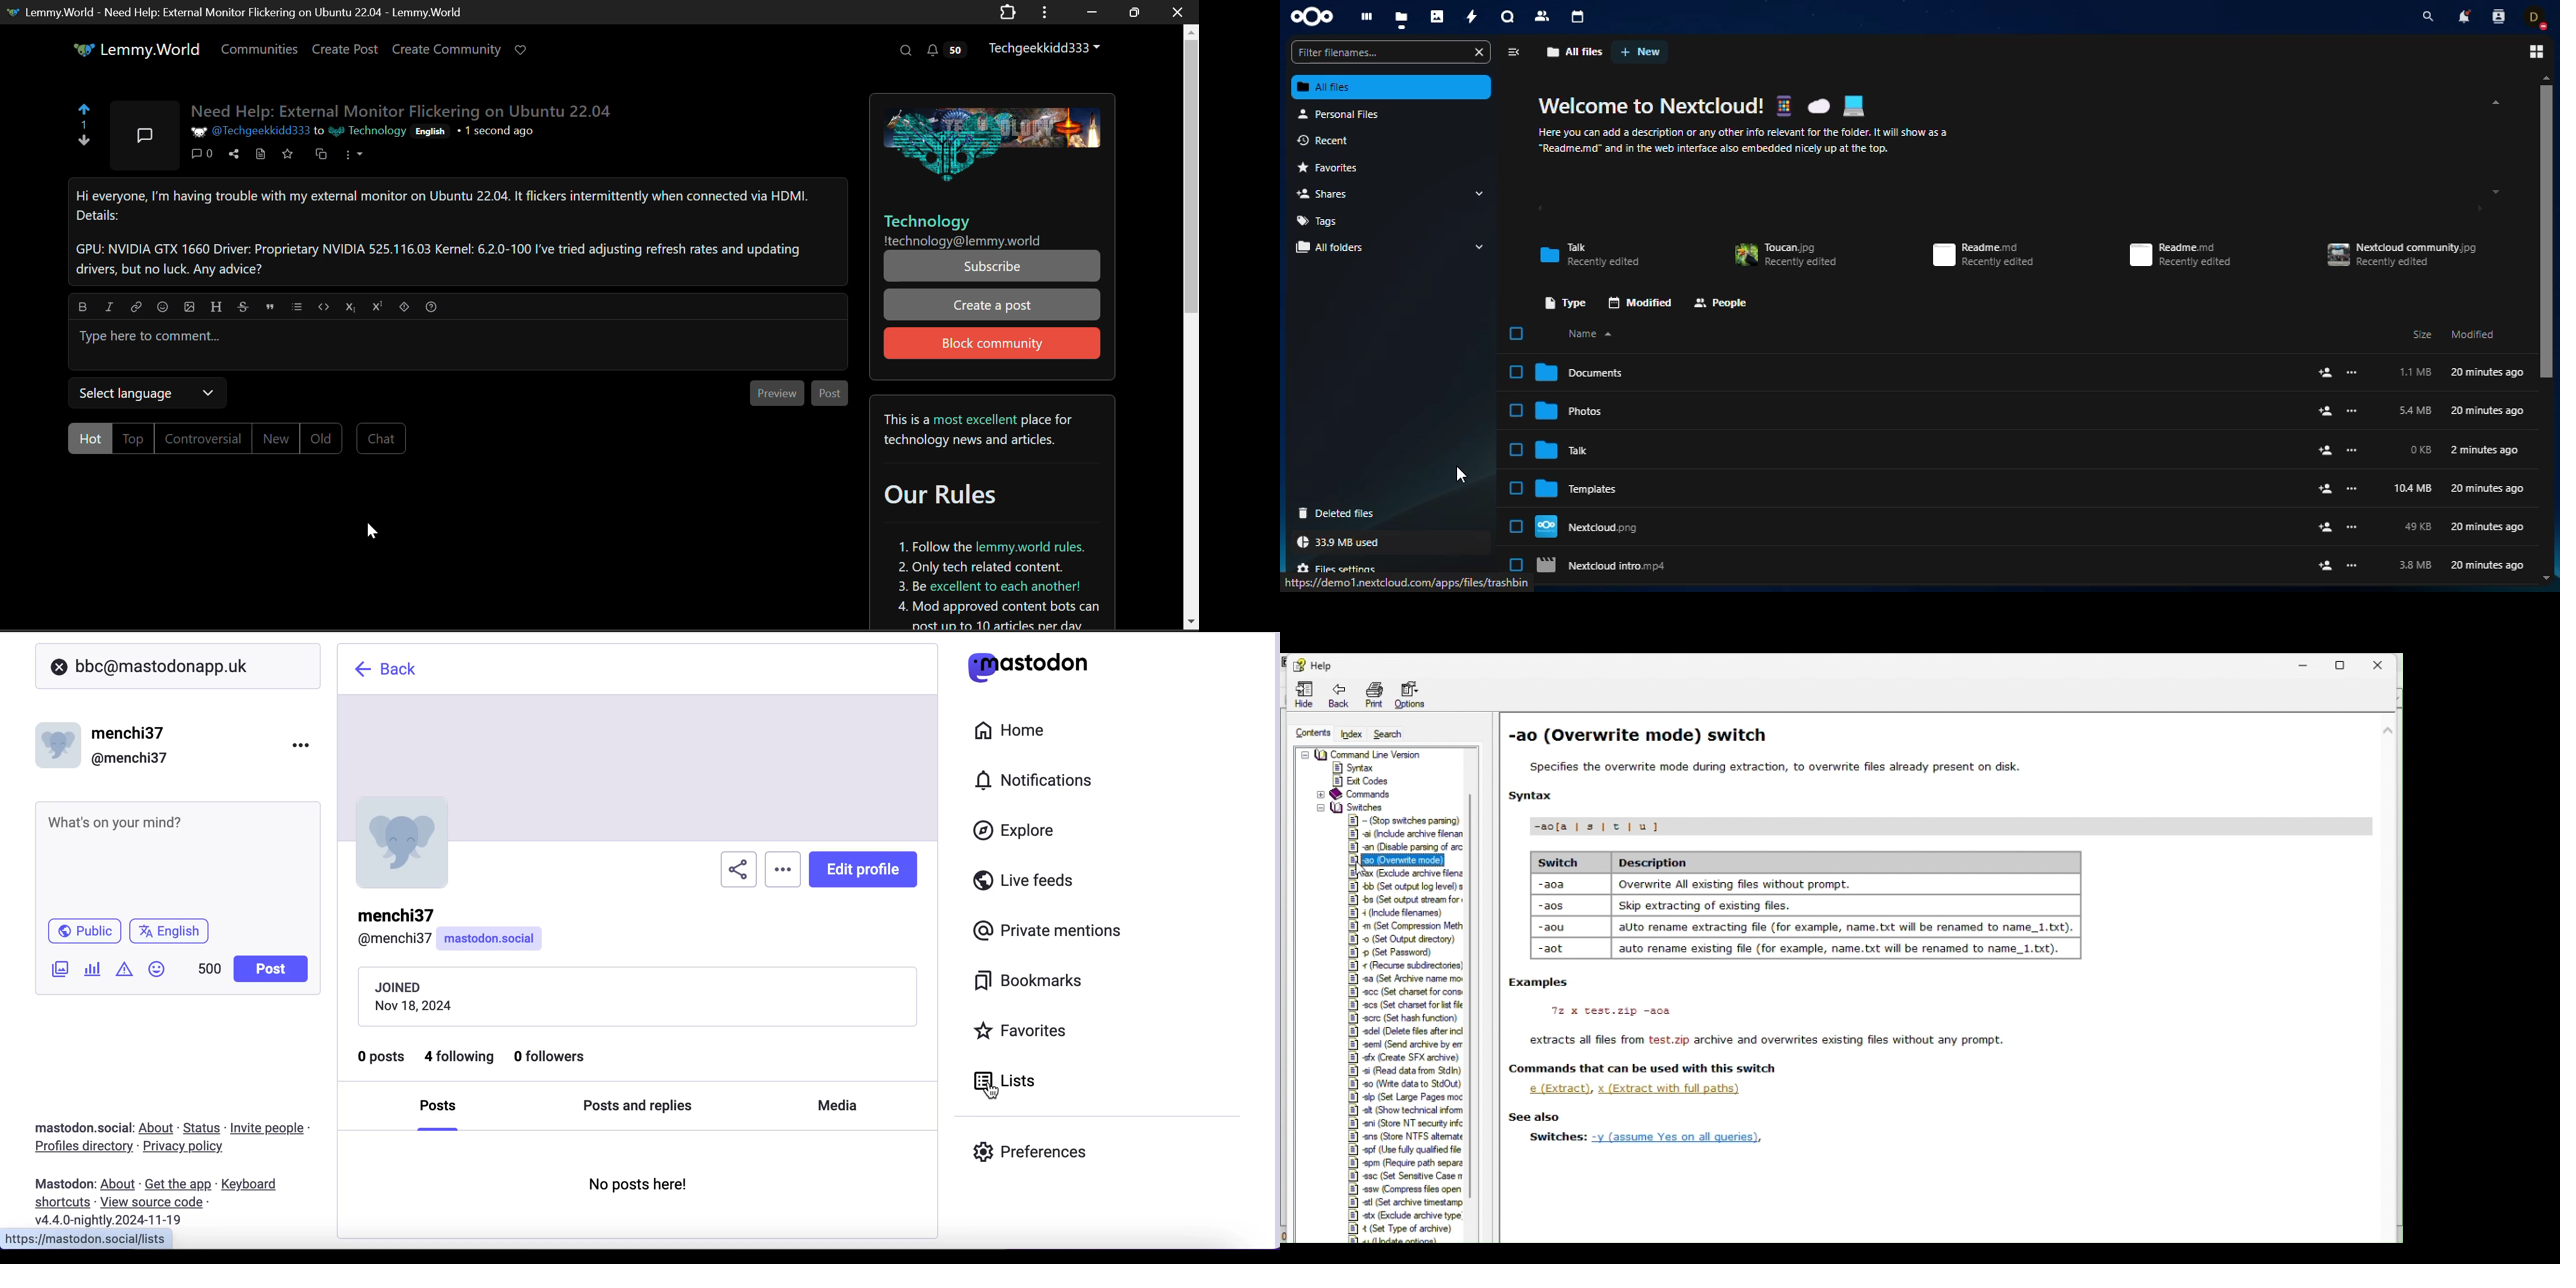 This screenshot has width=2576, height=1288. Describe the element at coordinates (215, 305) in the screenshot. I see `Header` at that location.